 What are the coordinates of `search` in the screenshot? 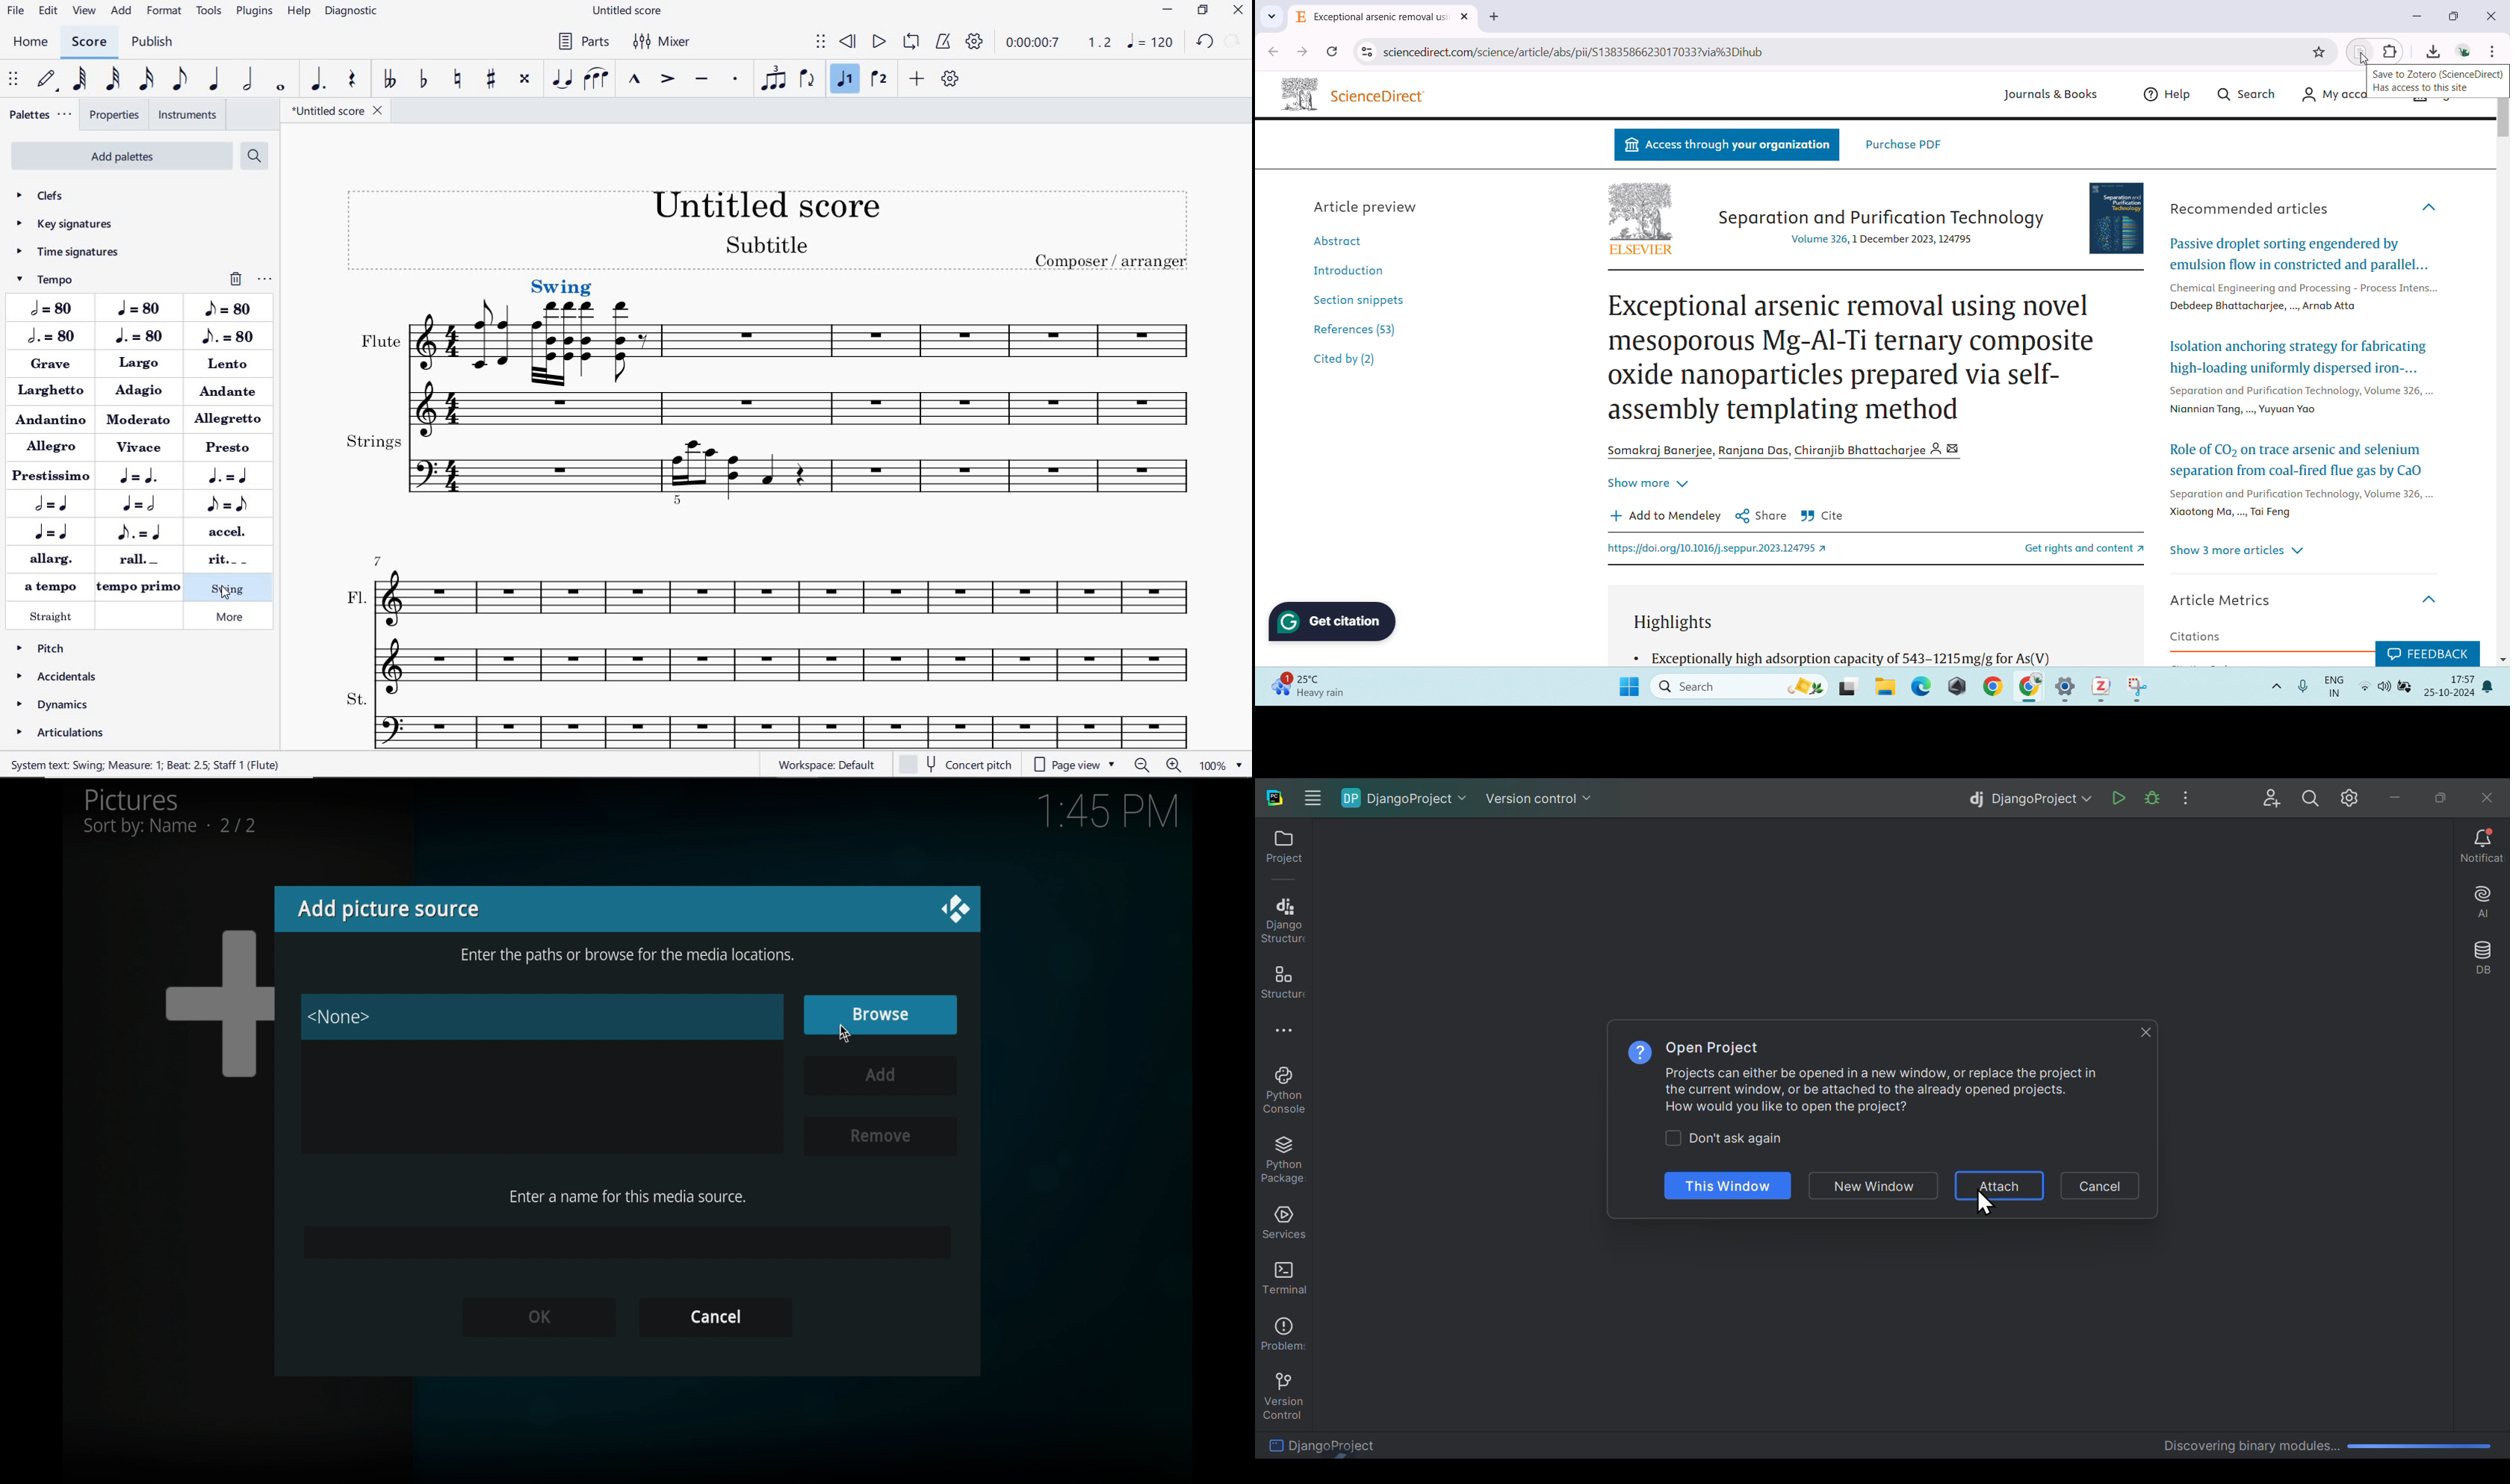 It's located at (2311, 798).